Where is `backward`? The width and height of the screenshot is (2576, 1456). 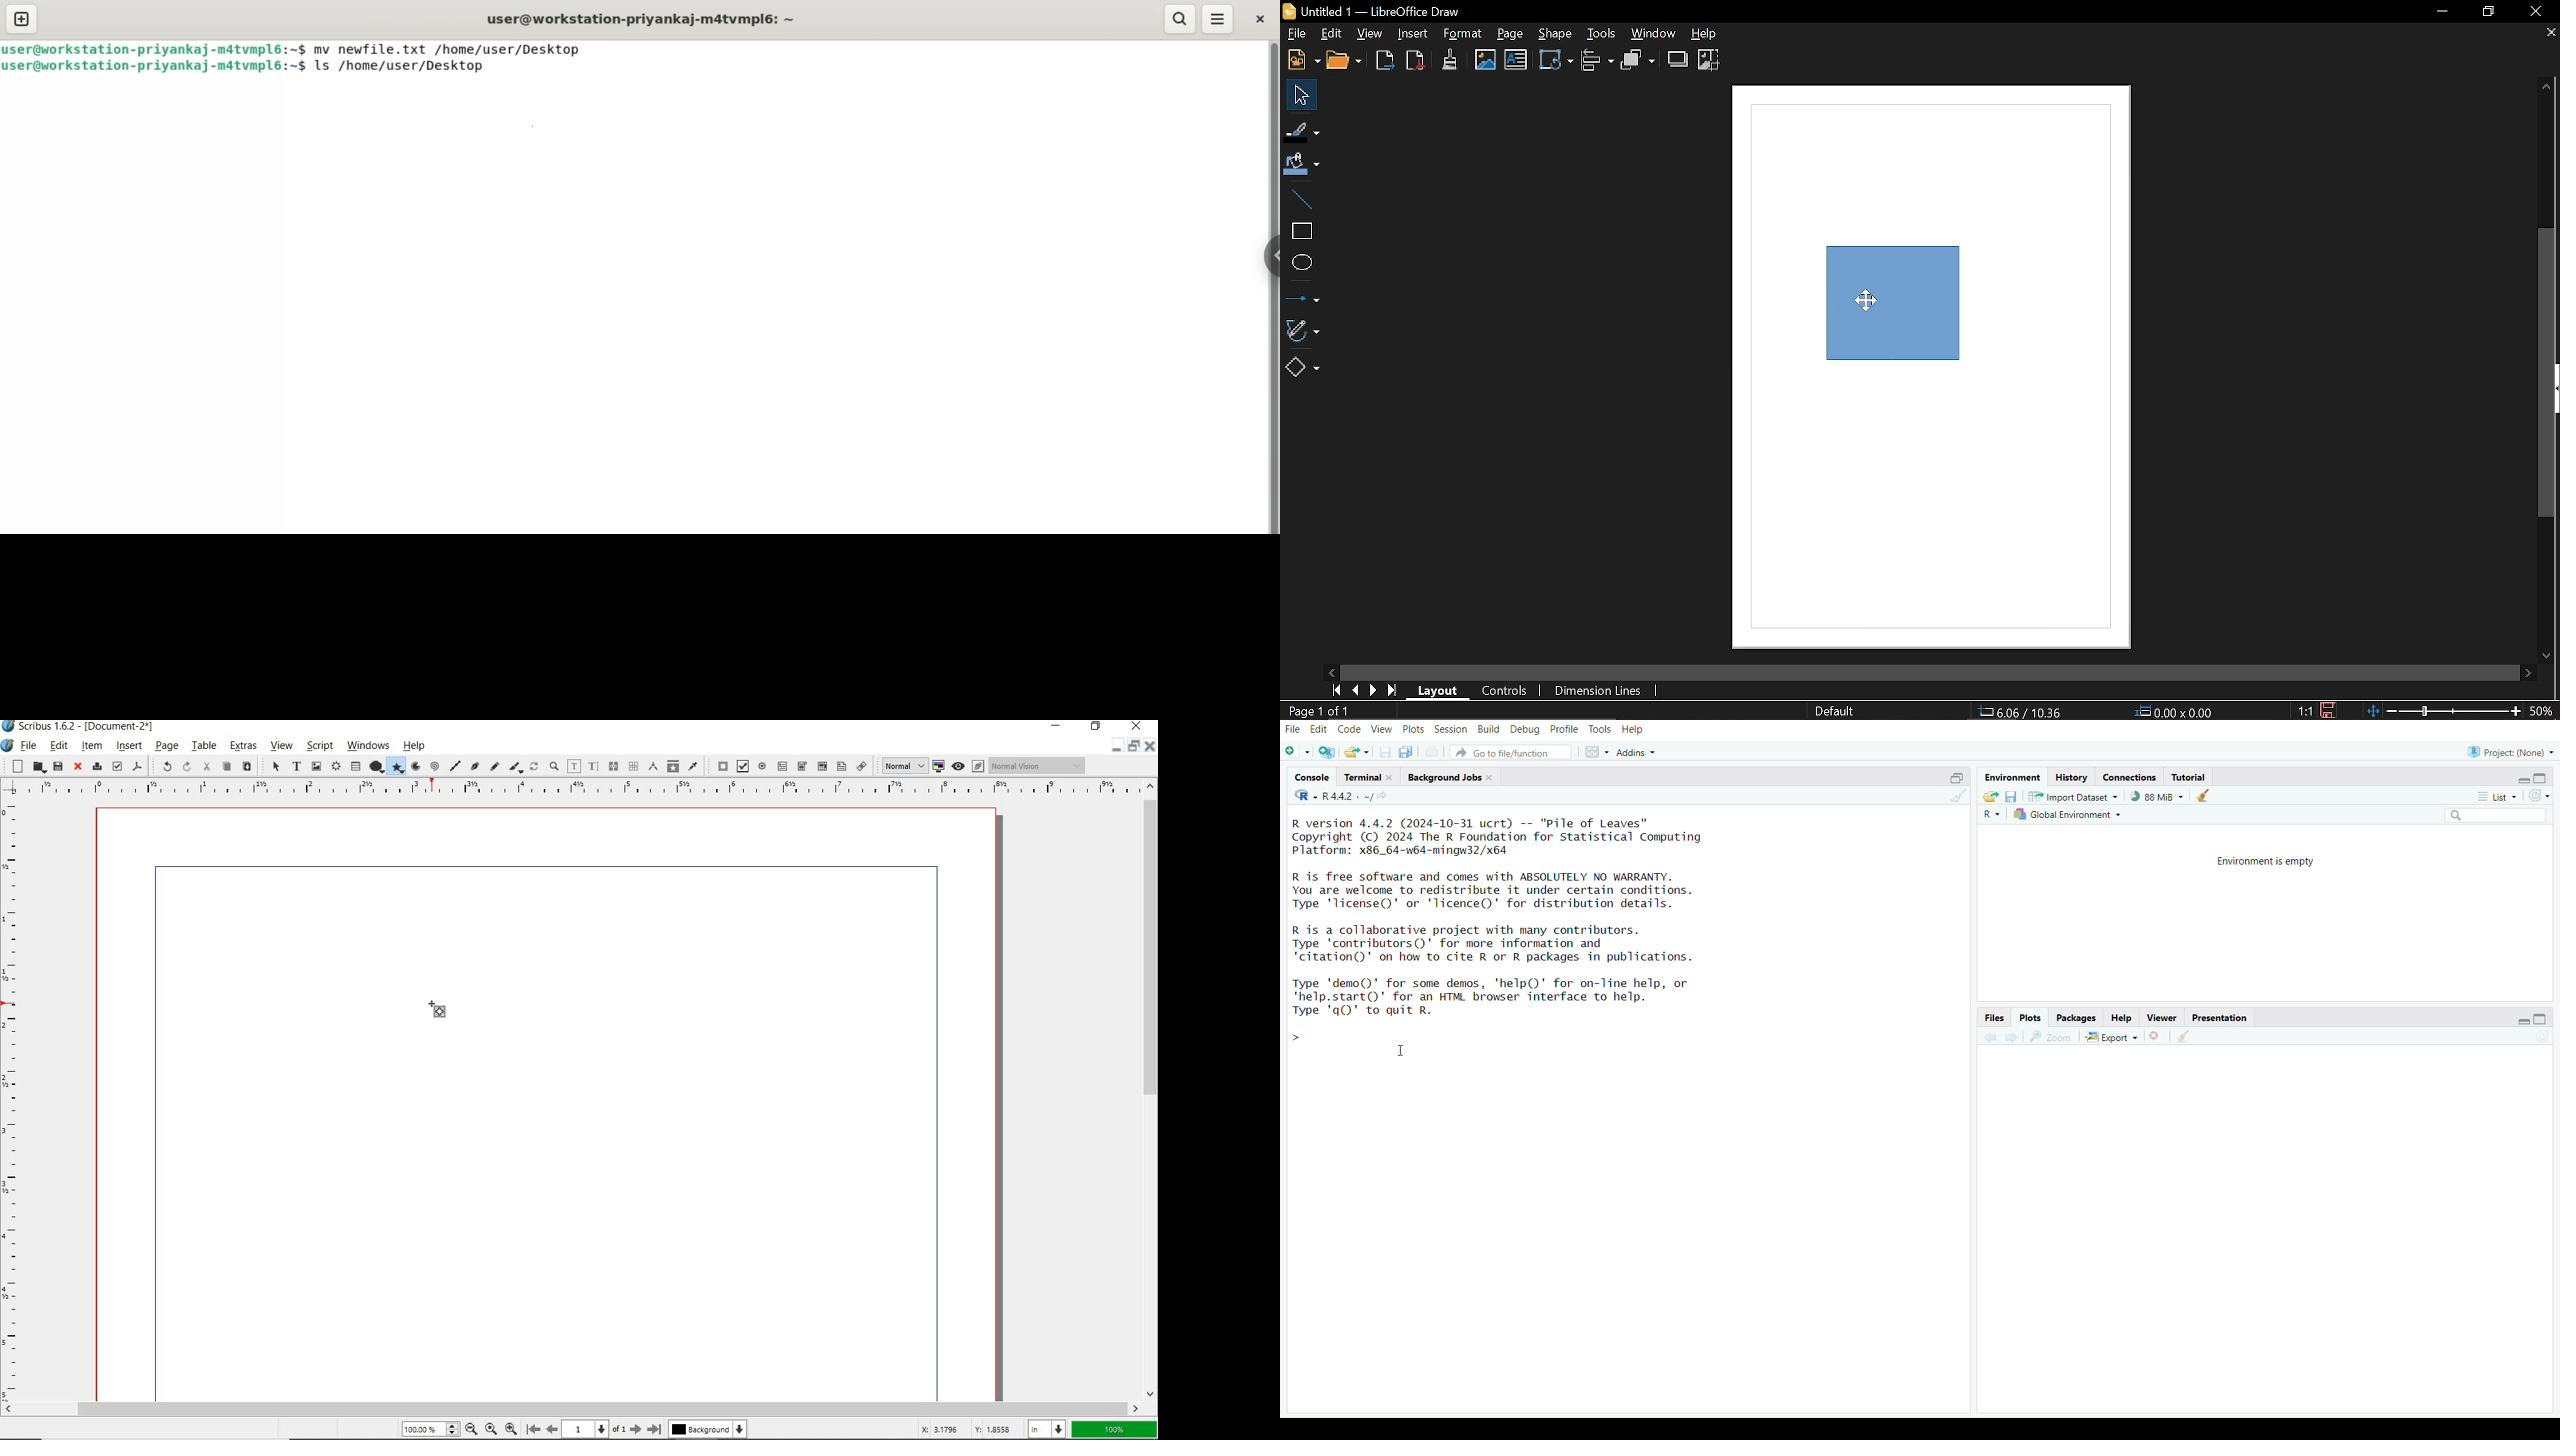
backward is located at coordinates (1990, 1037).